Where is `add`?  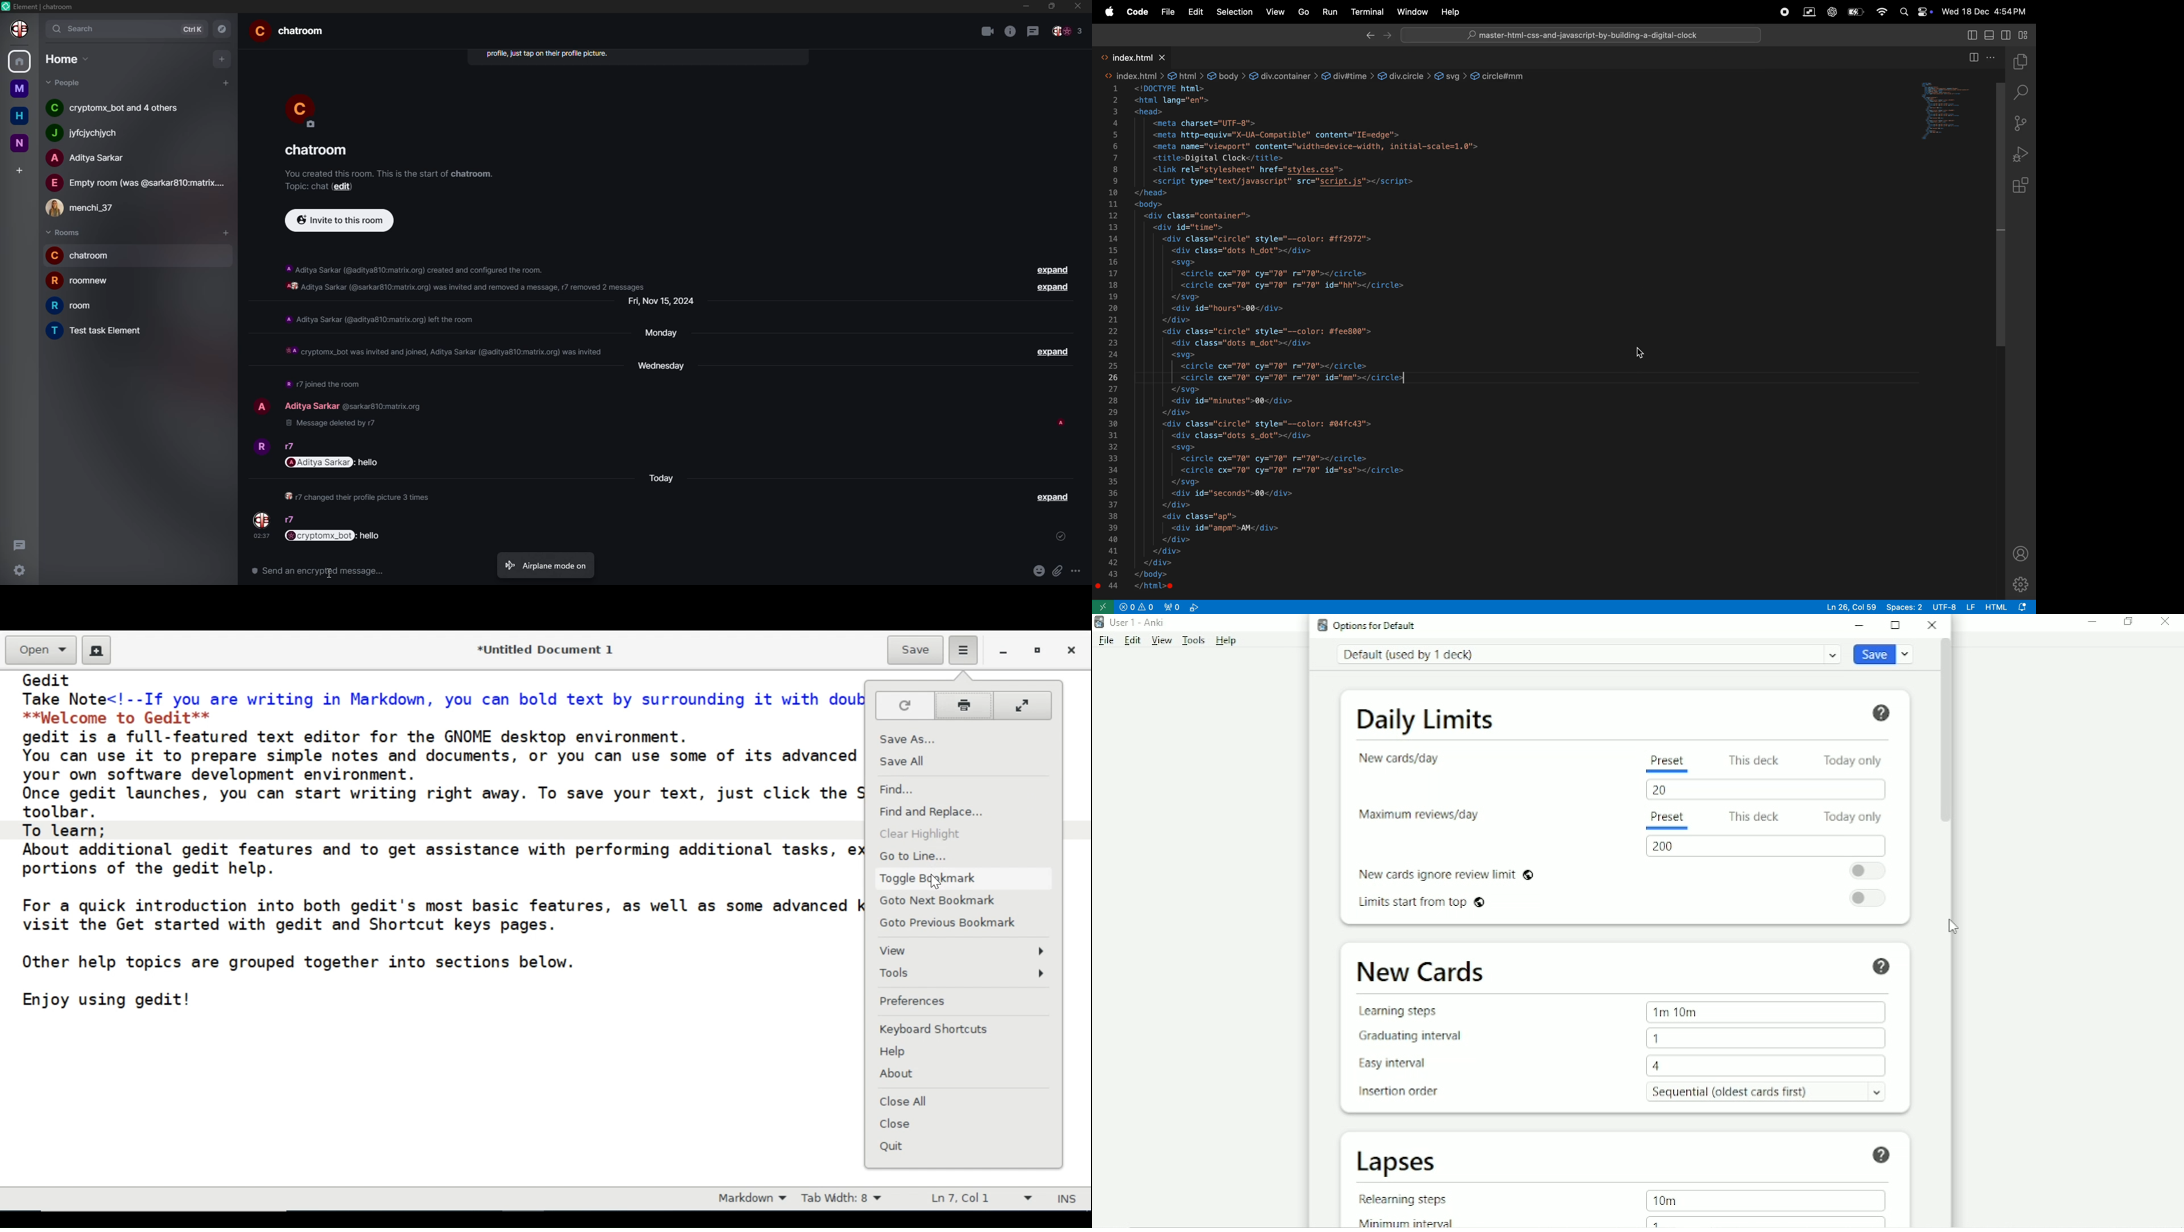
add is located at coordinates (225, 83).